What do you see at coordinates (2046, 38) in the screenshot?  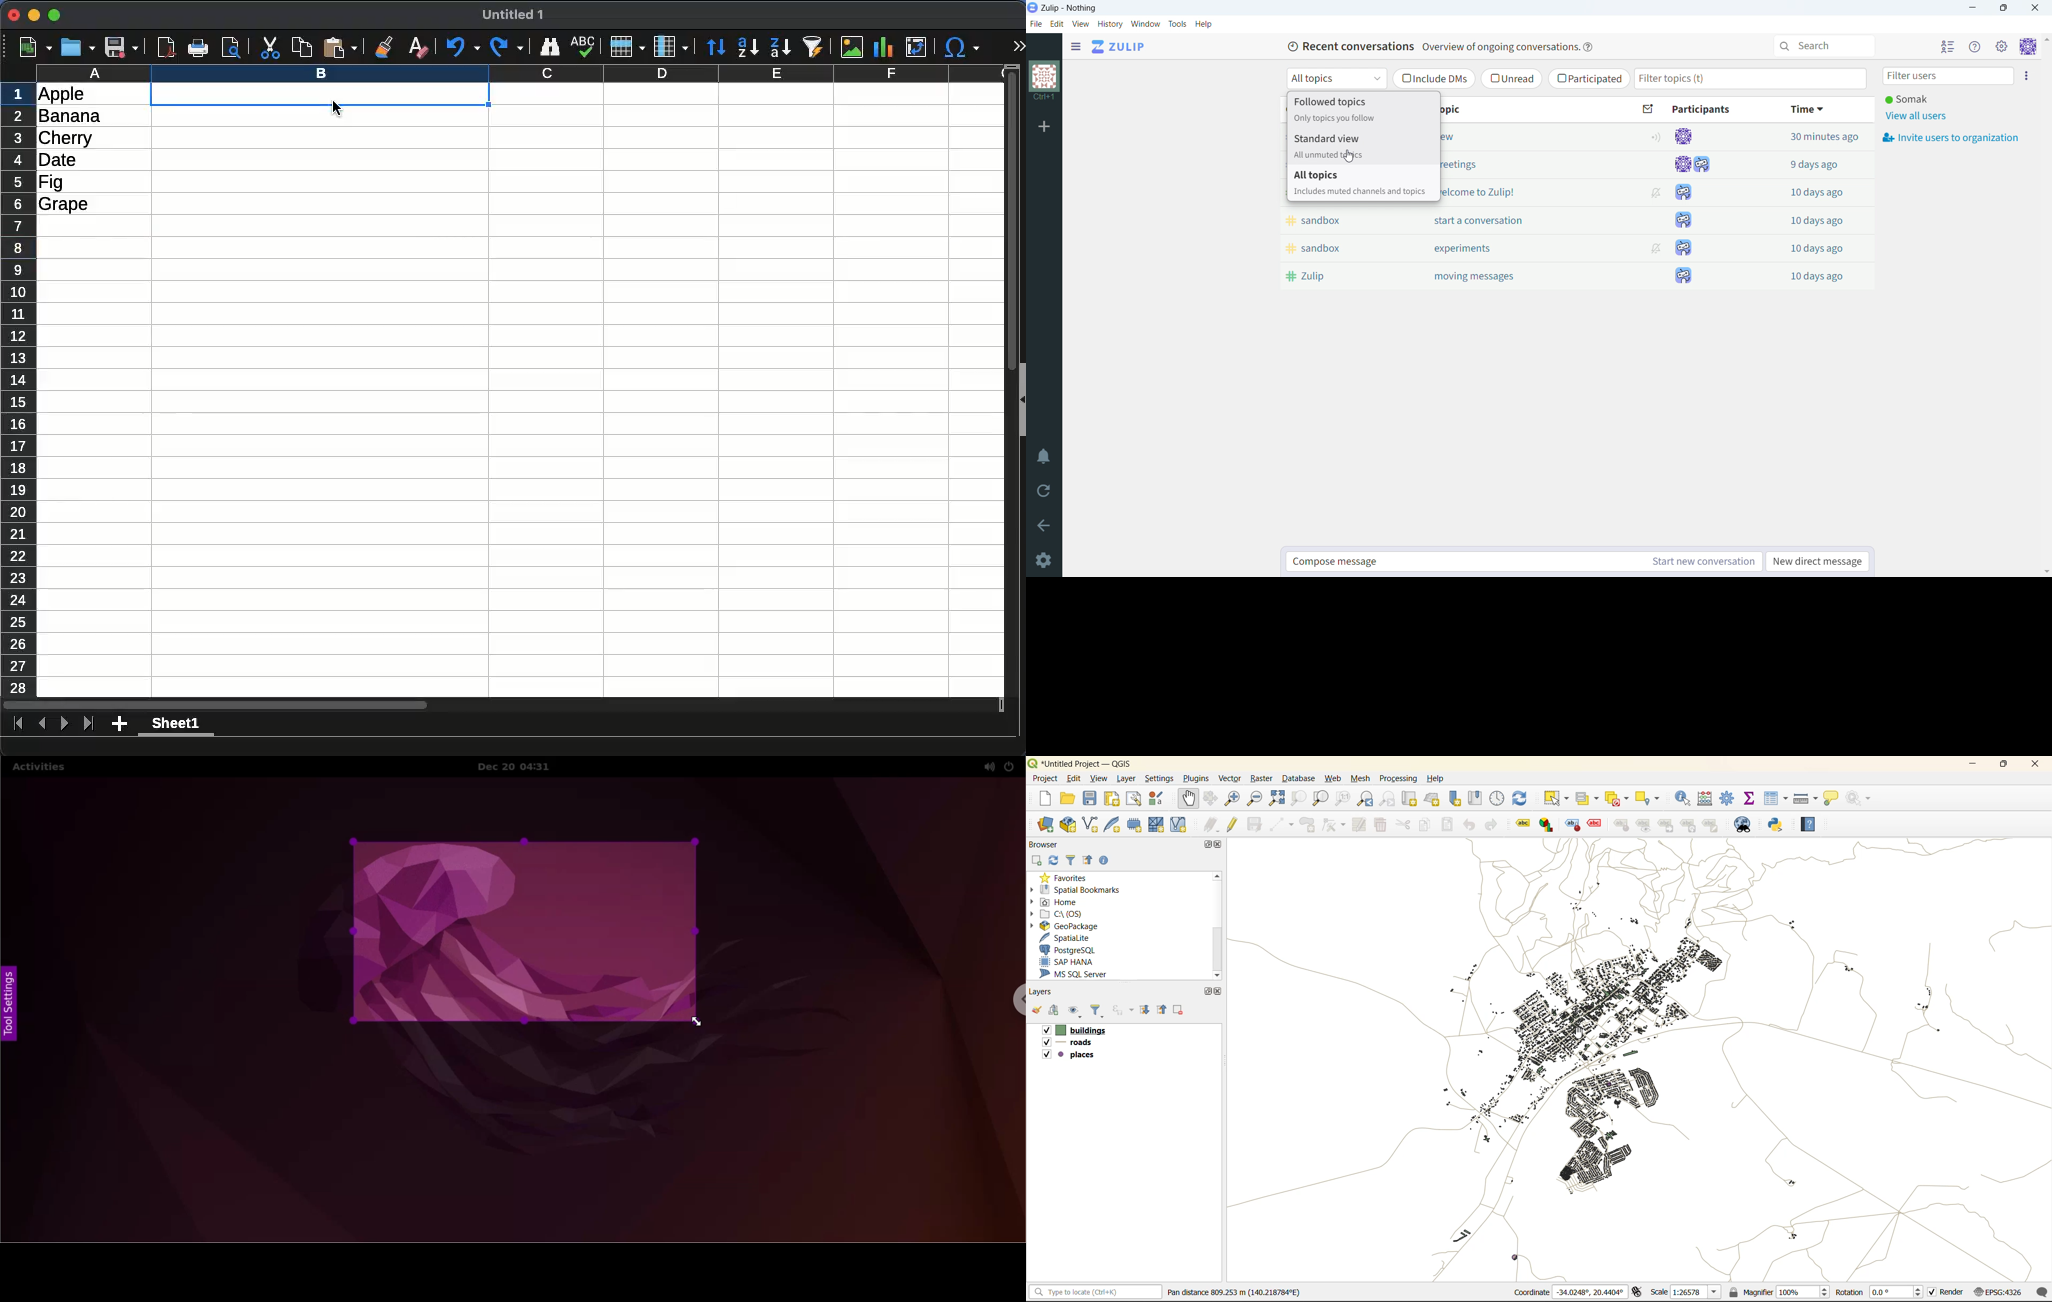 I see `scroll up` at bounding box center [2046, 38].